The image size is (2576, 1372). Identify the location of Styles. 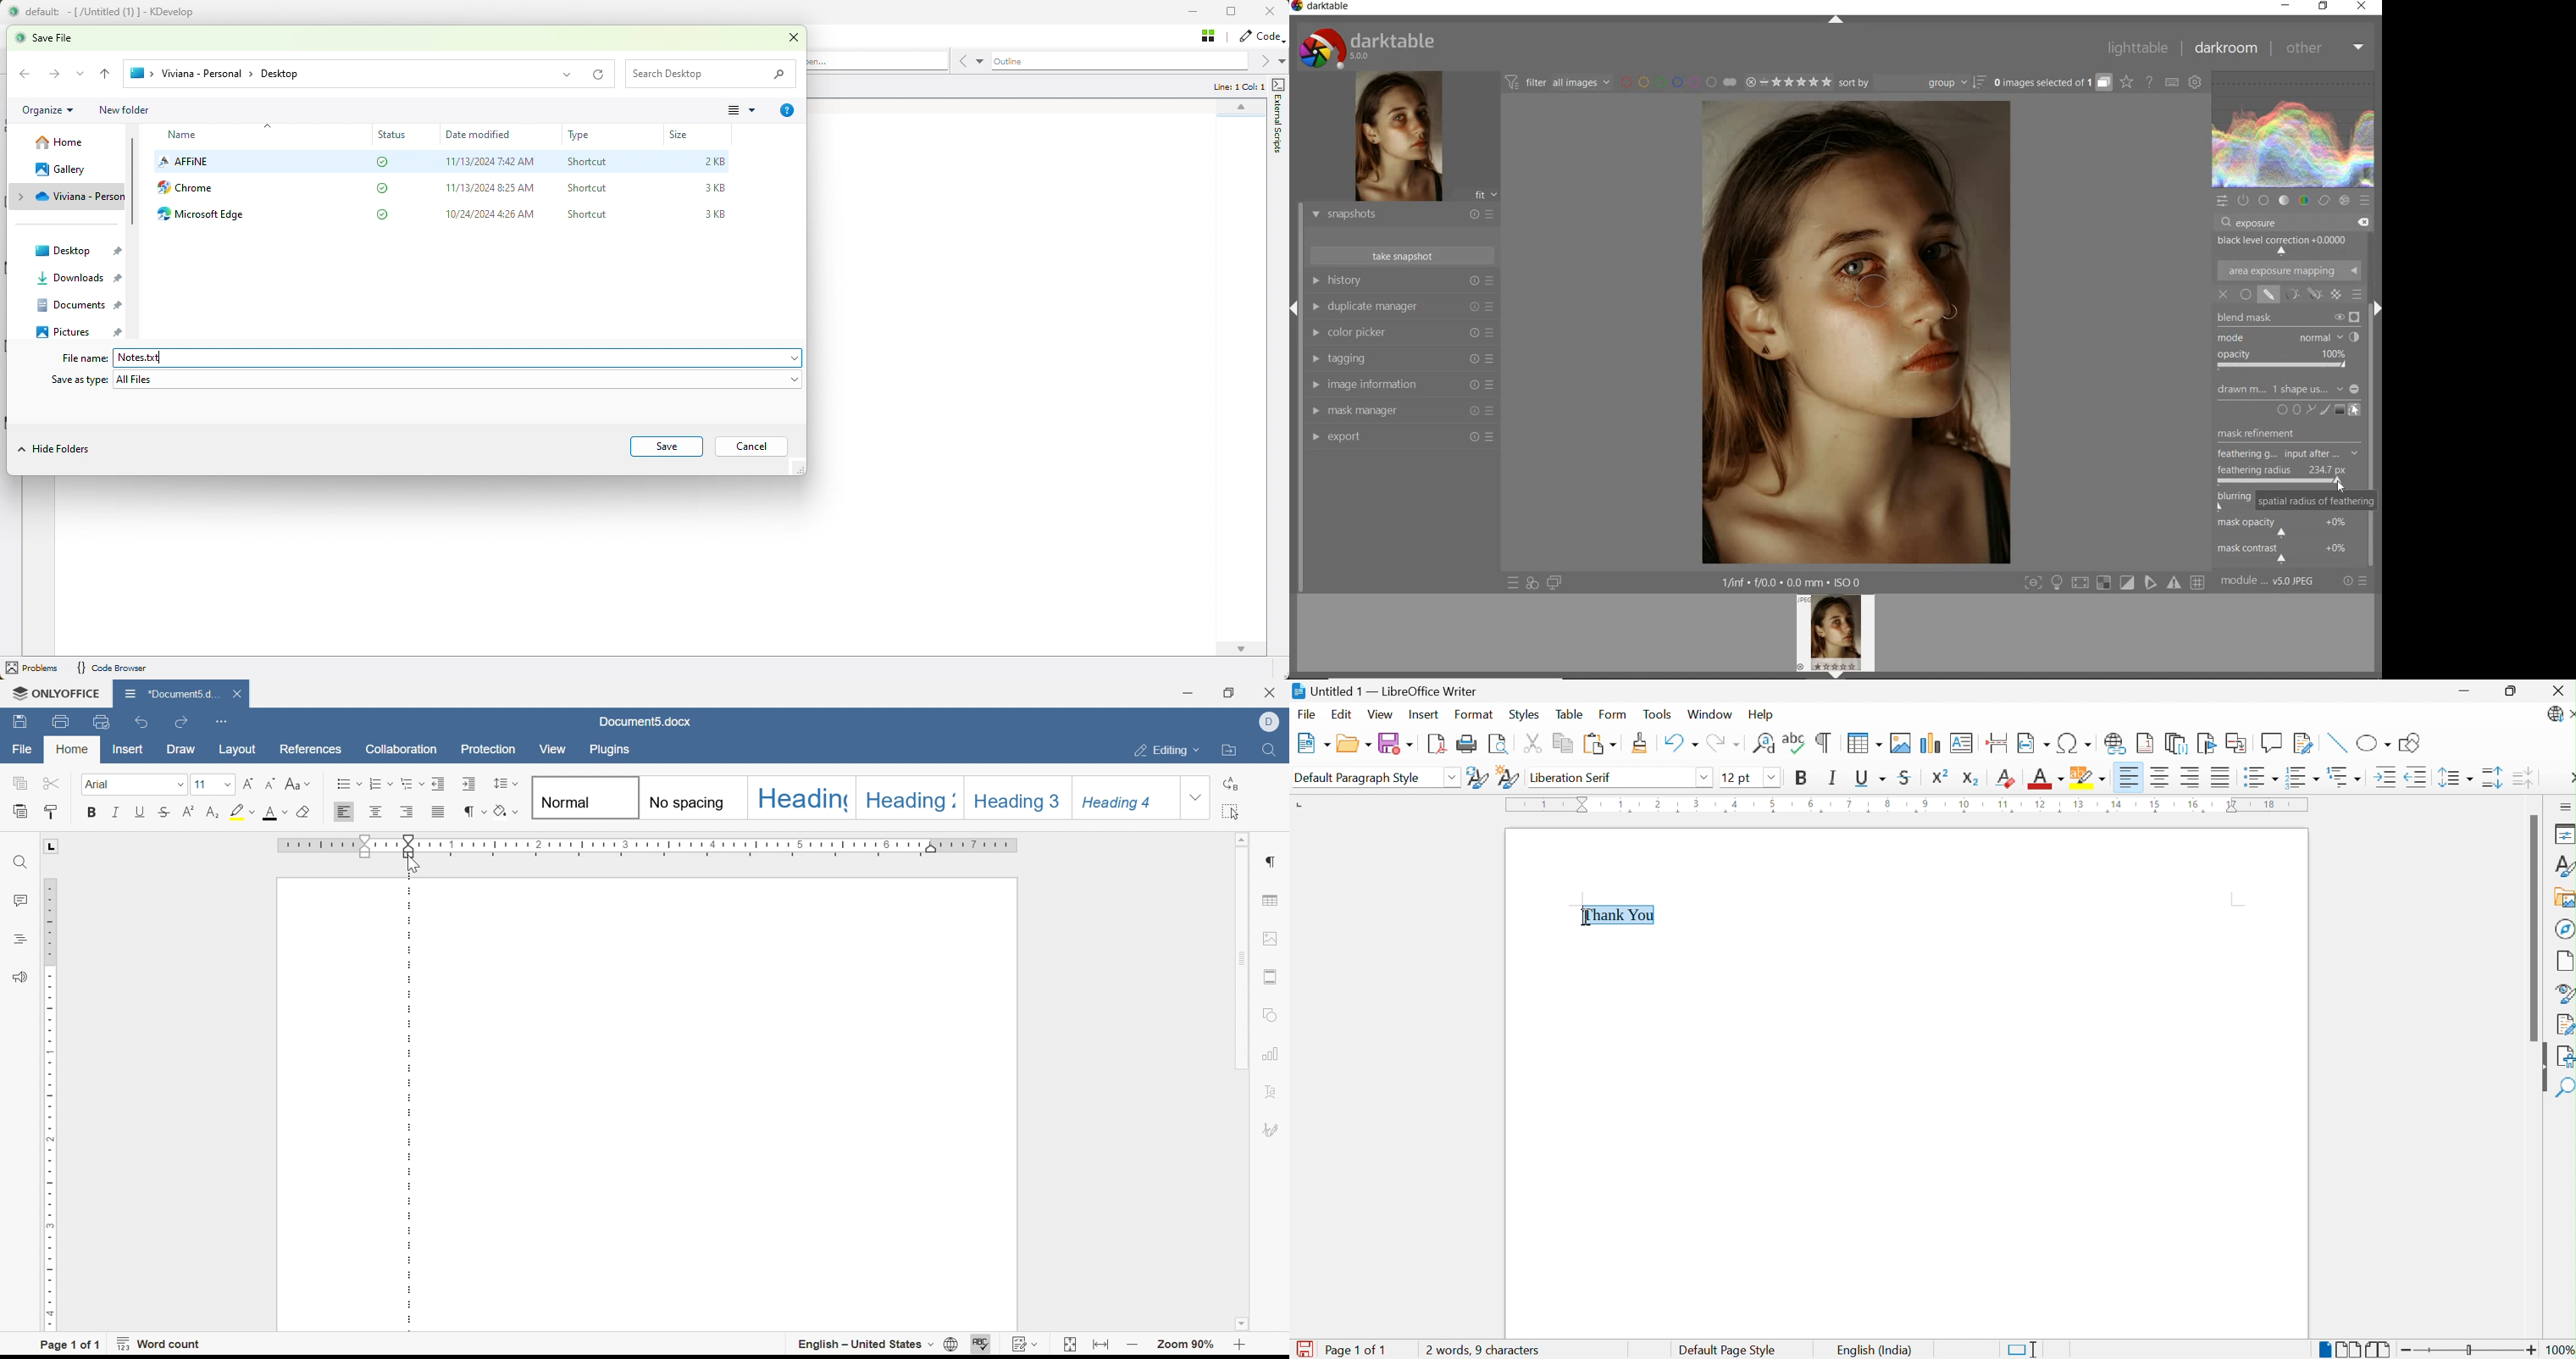
(2560, 864).